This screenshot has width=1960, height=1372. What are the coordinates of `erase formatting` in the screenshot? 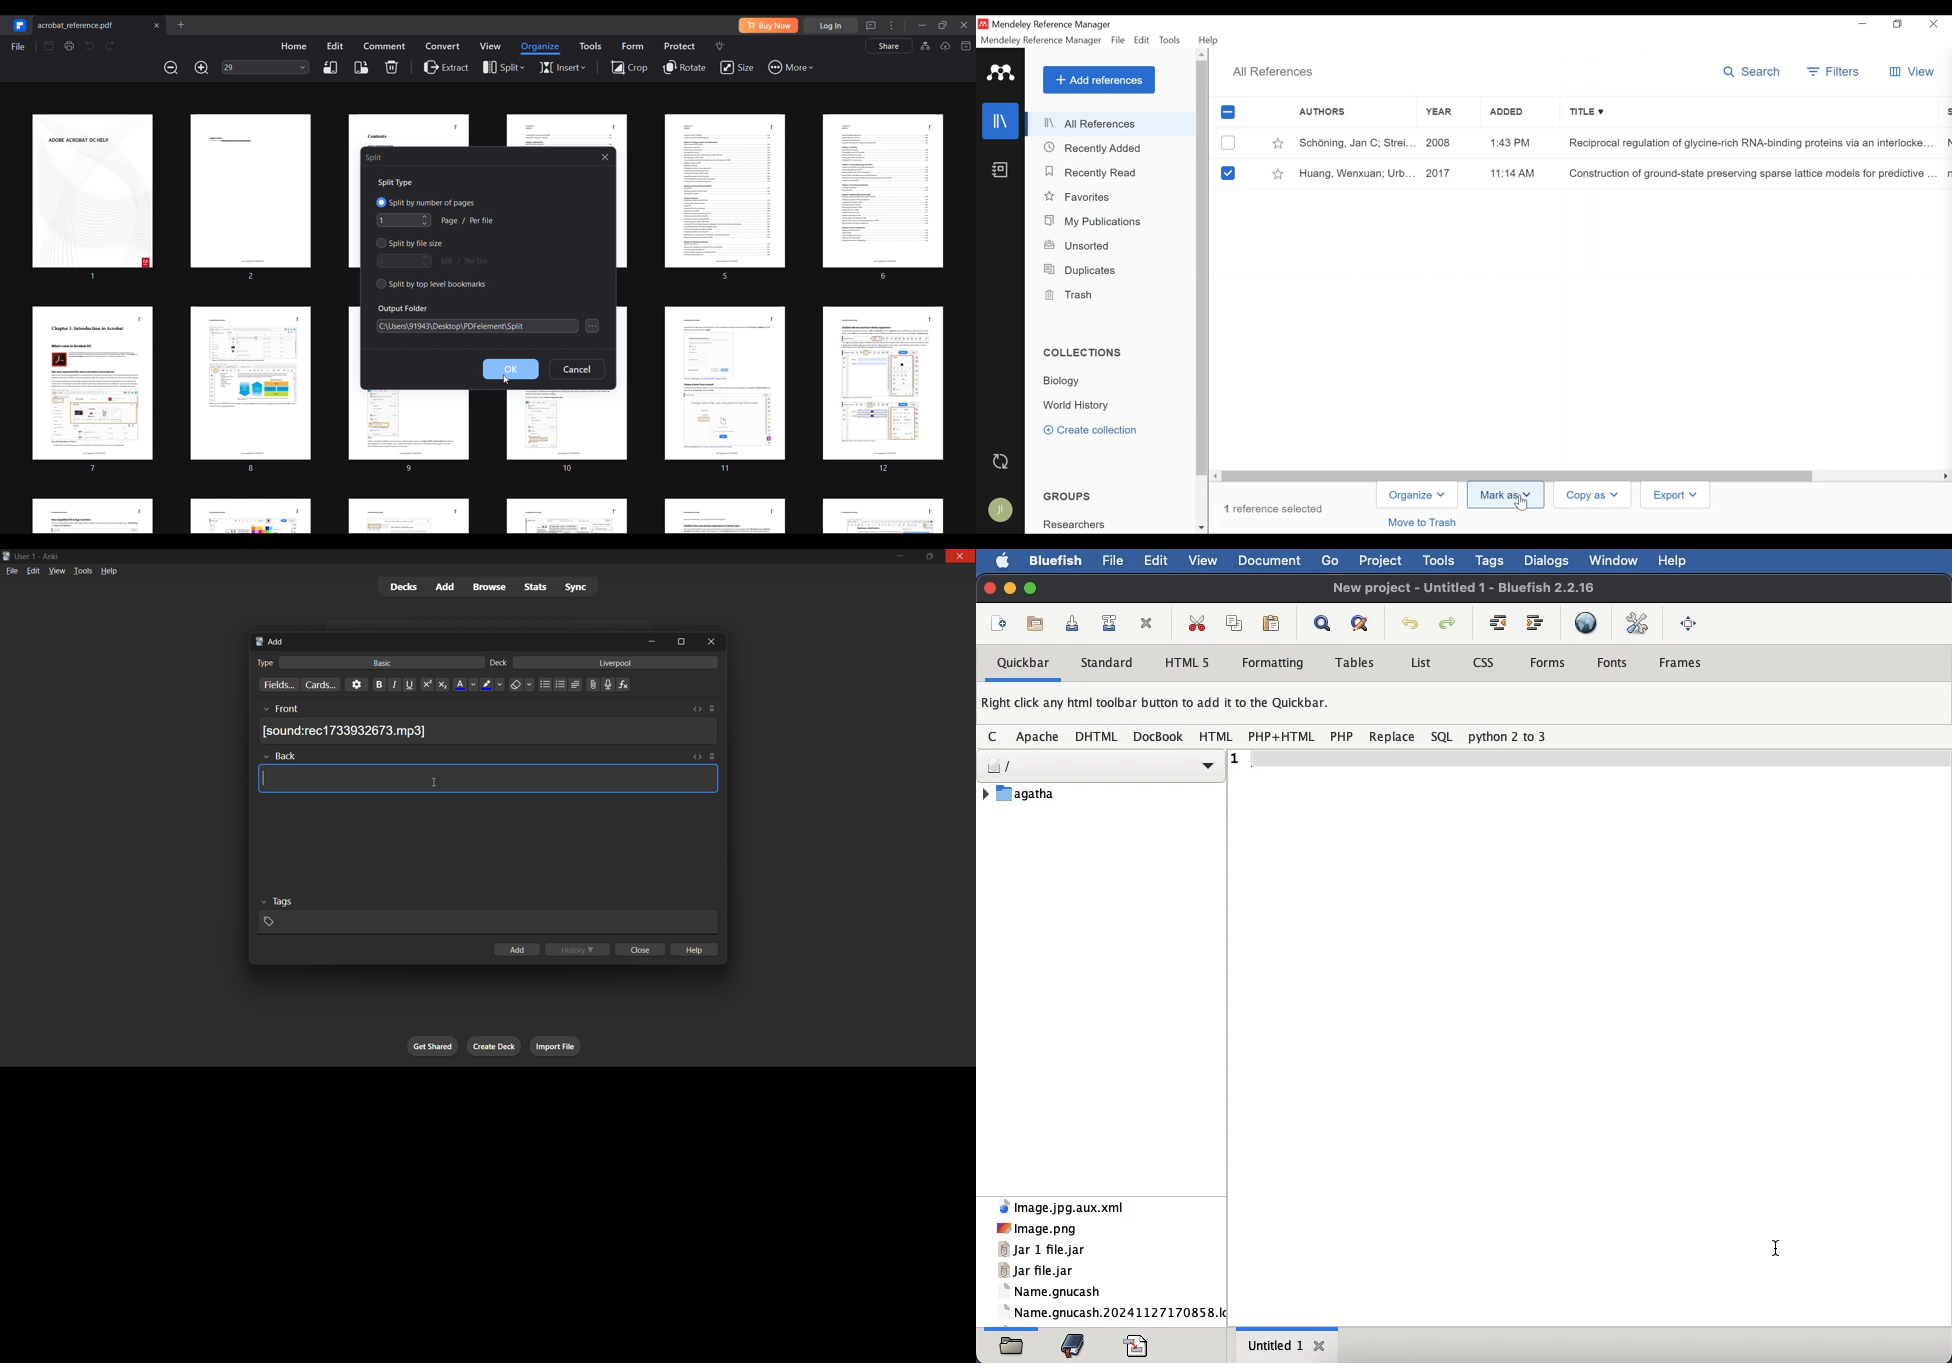 It's located at (521, 685).